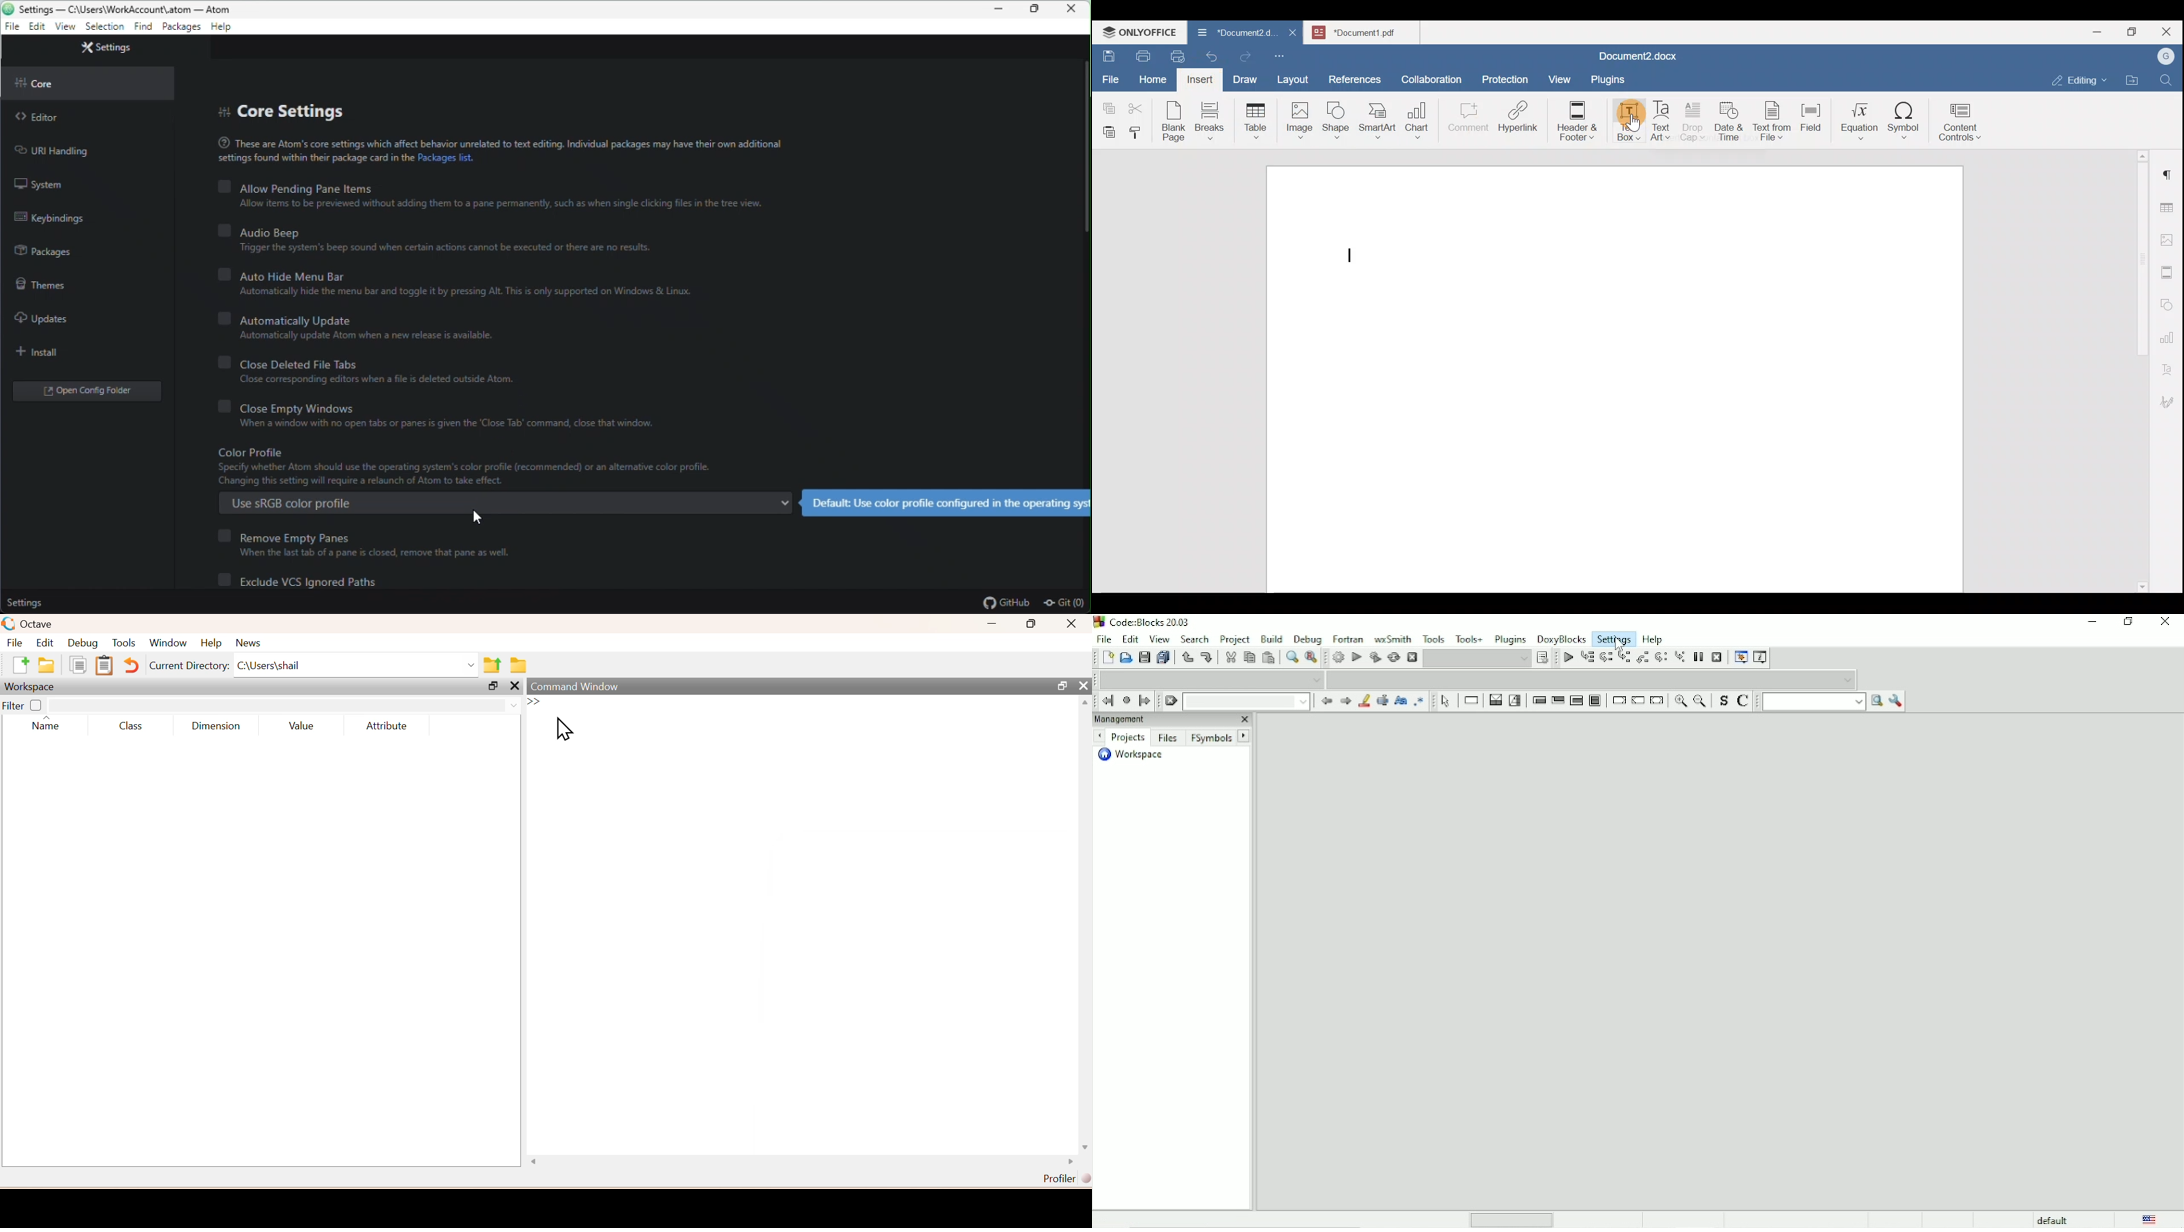 The image size is (2184, 1232). I want to click on Scroll bar, so click(2139, 369).